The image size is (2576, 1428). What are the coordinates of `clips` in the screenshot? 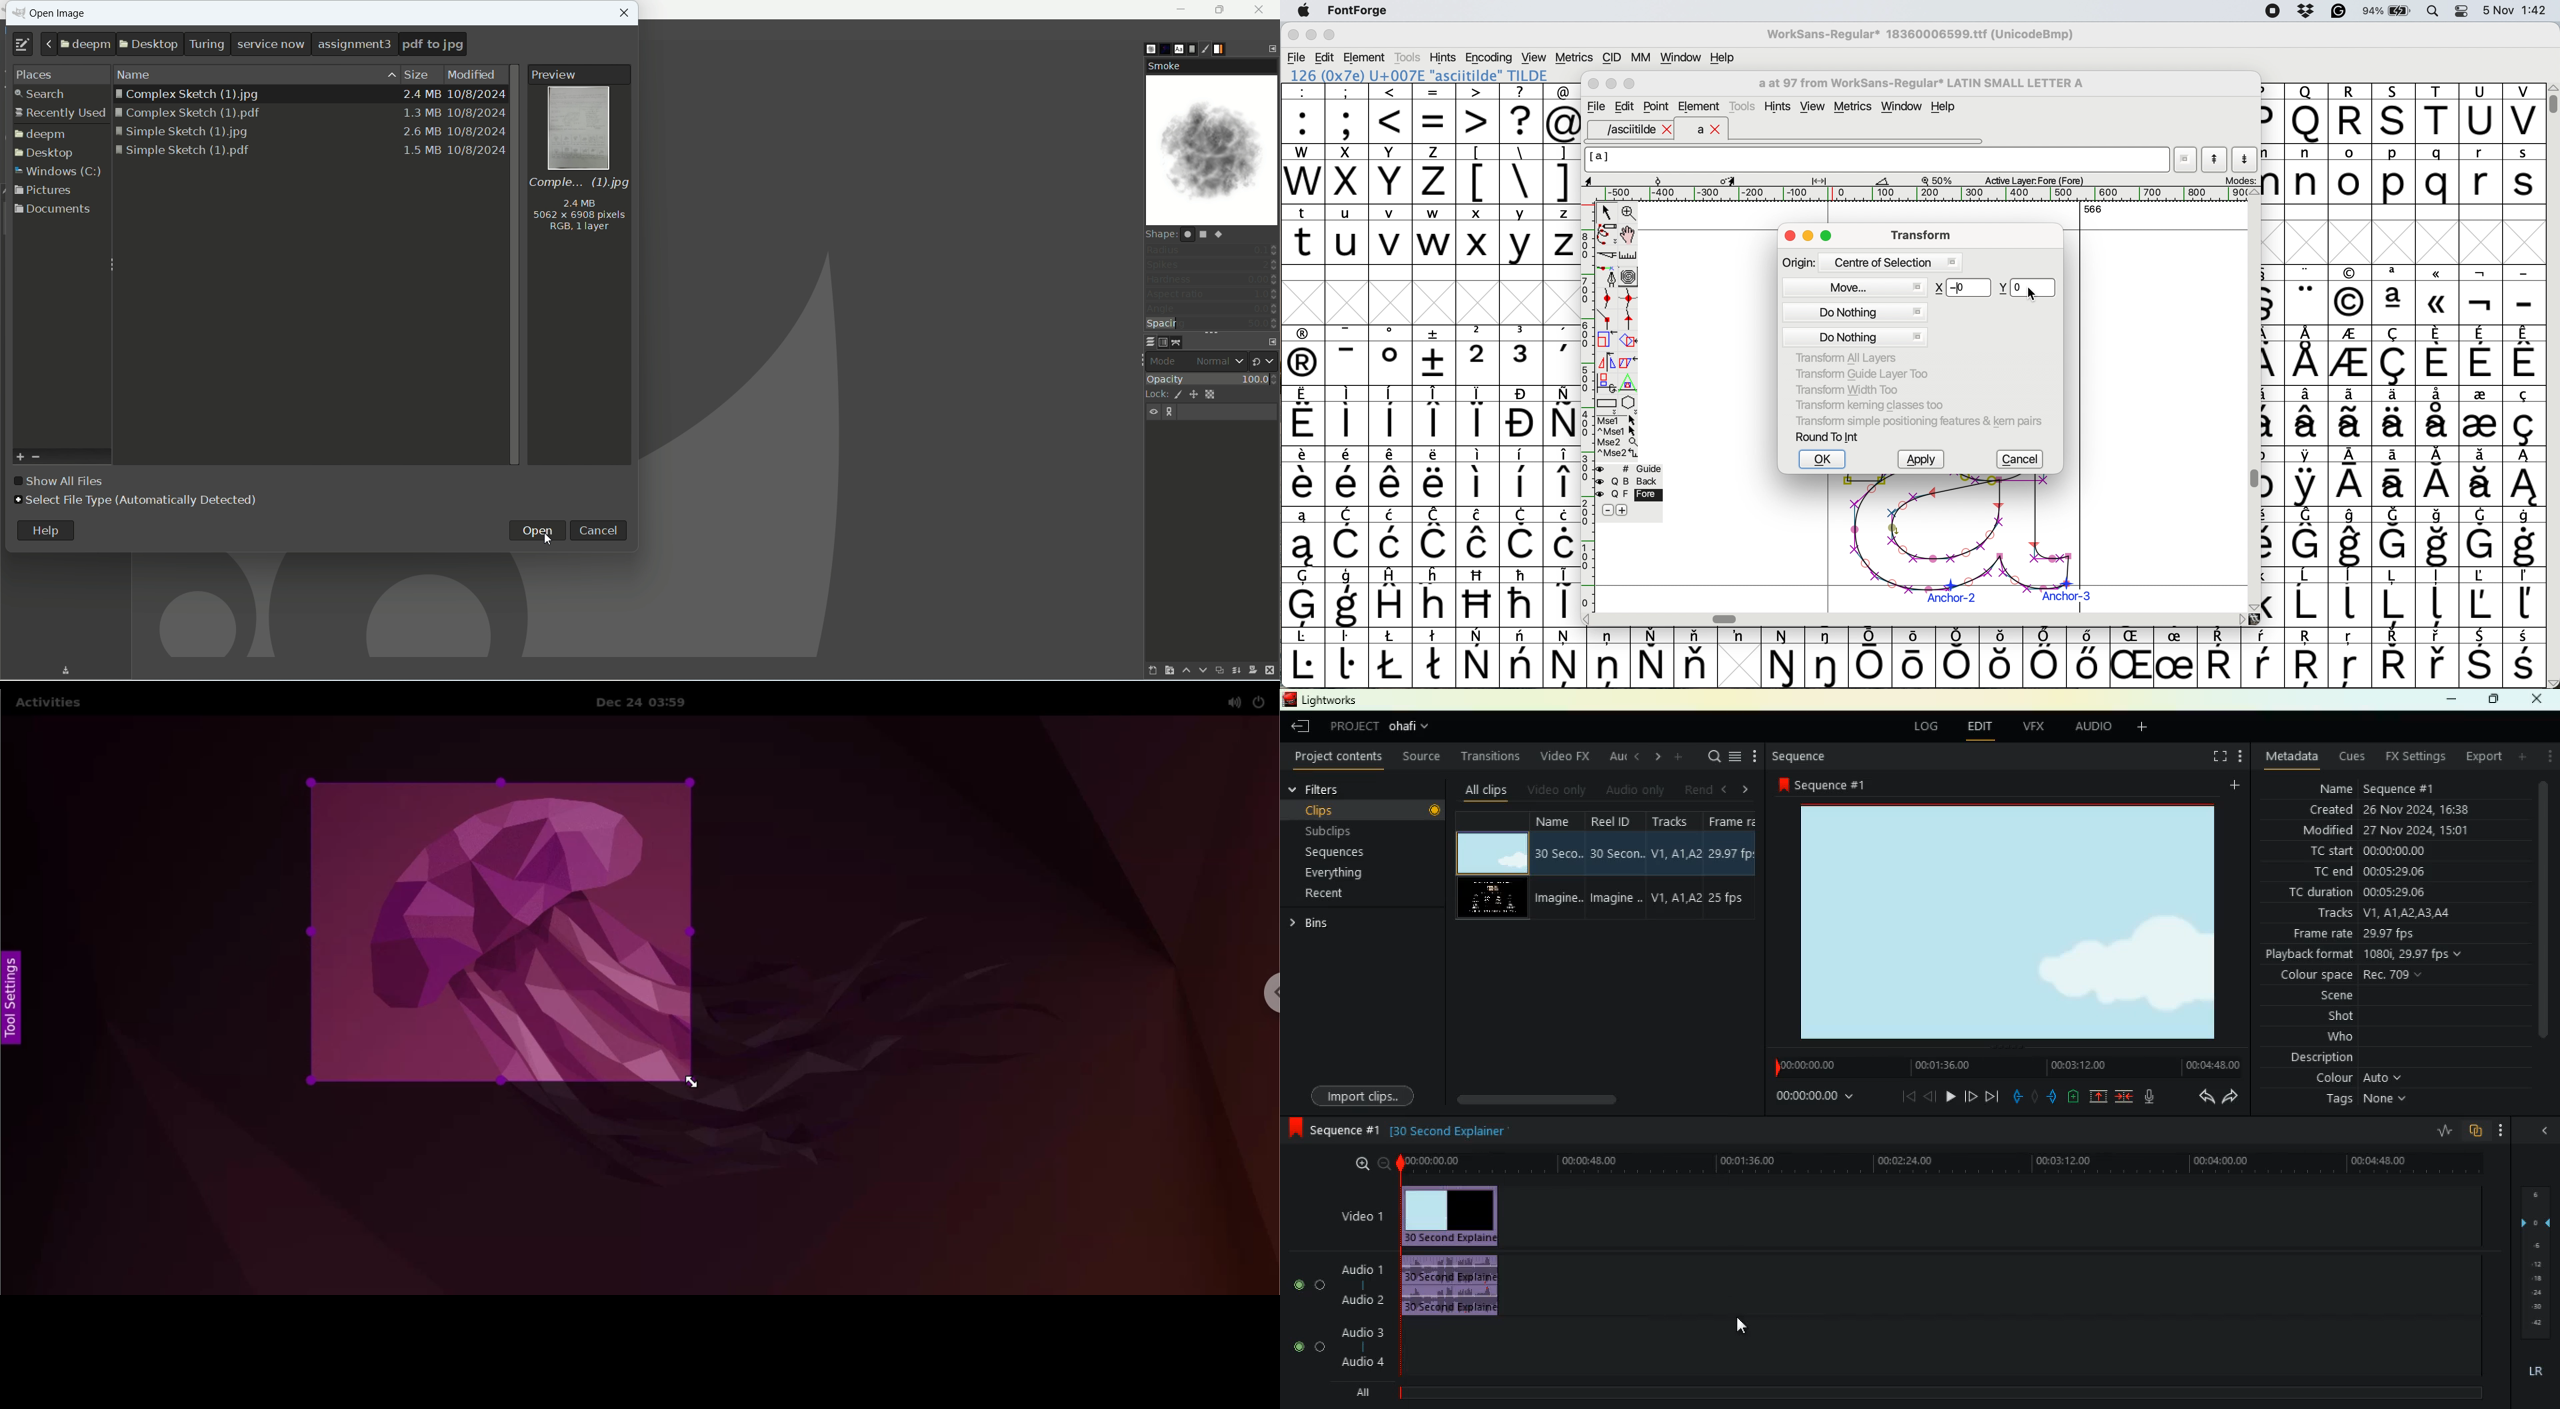 It's located at (1362, 809).